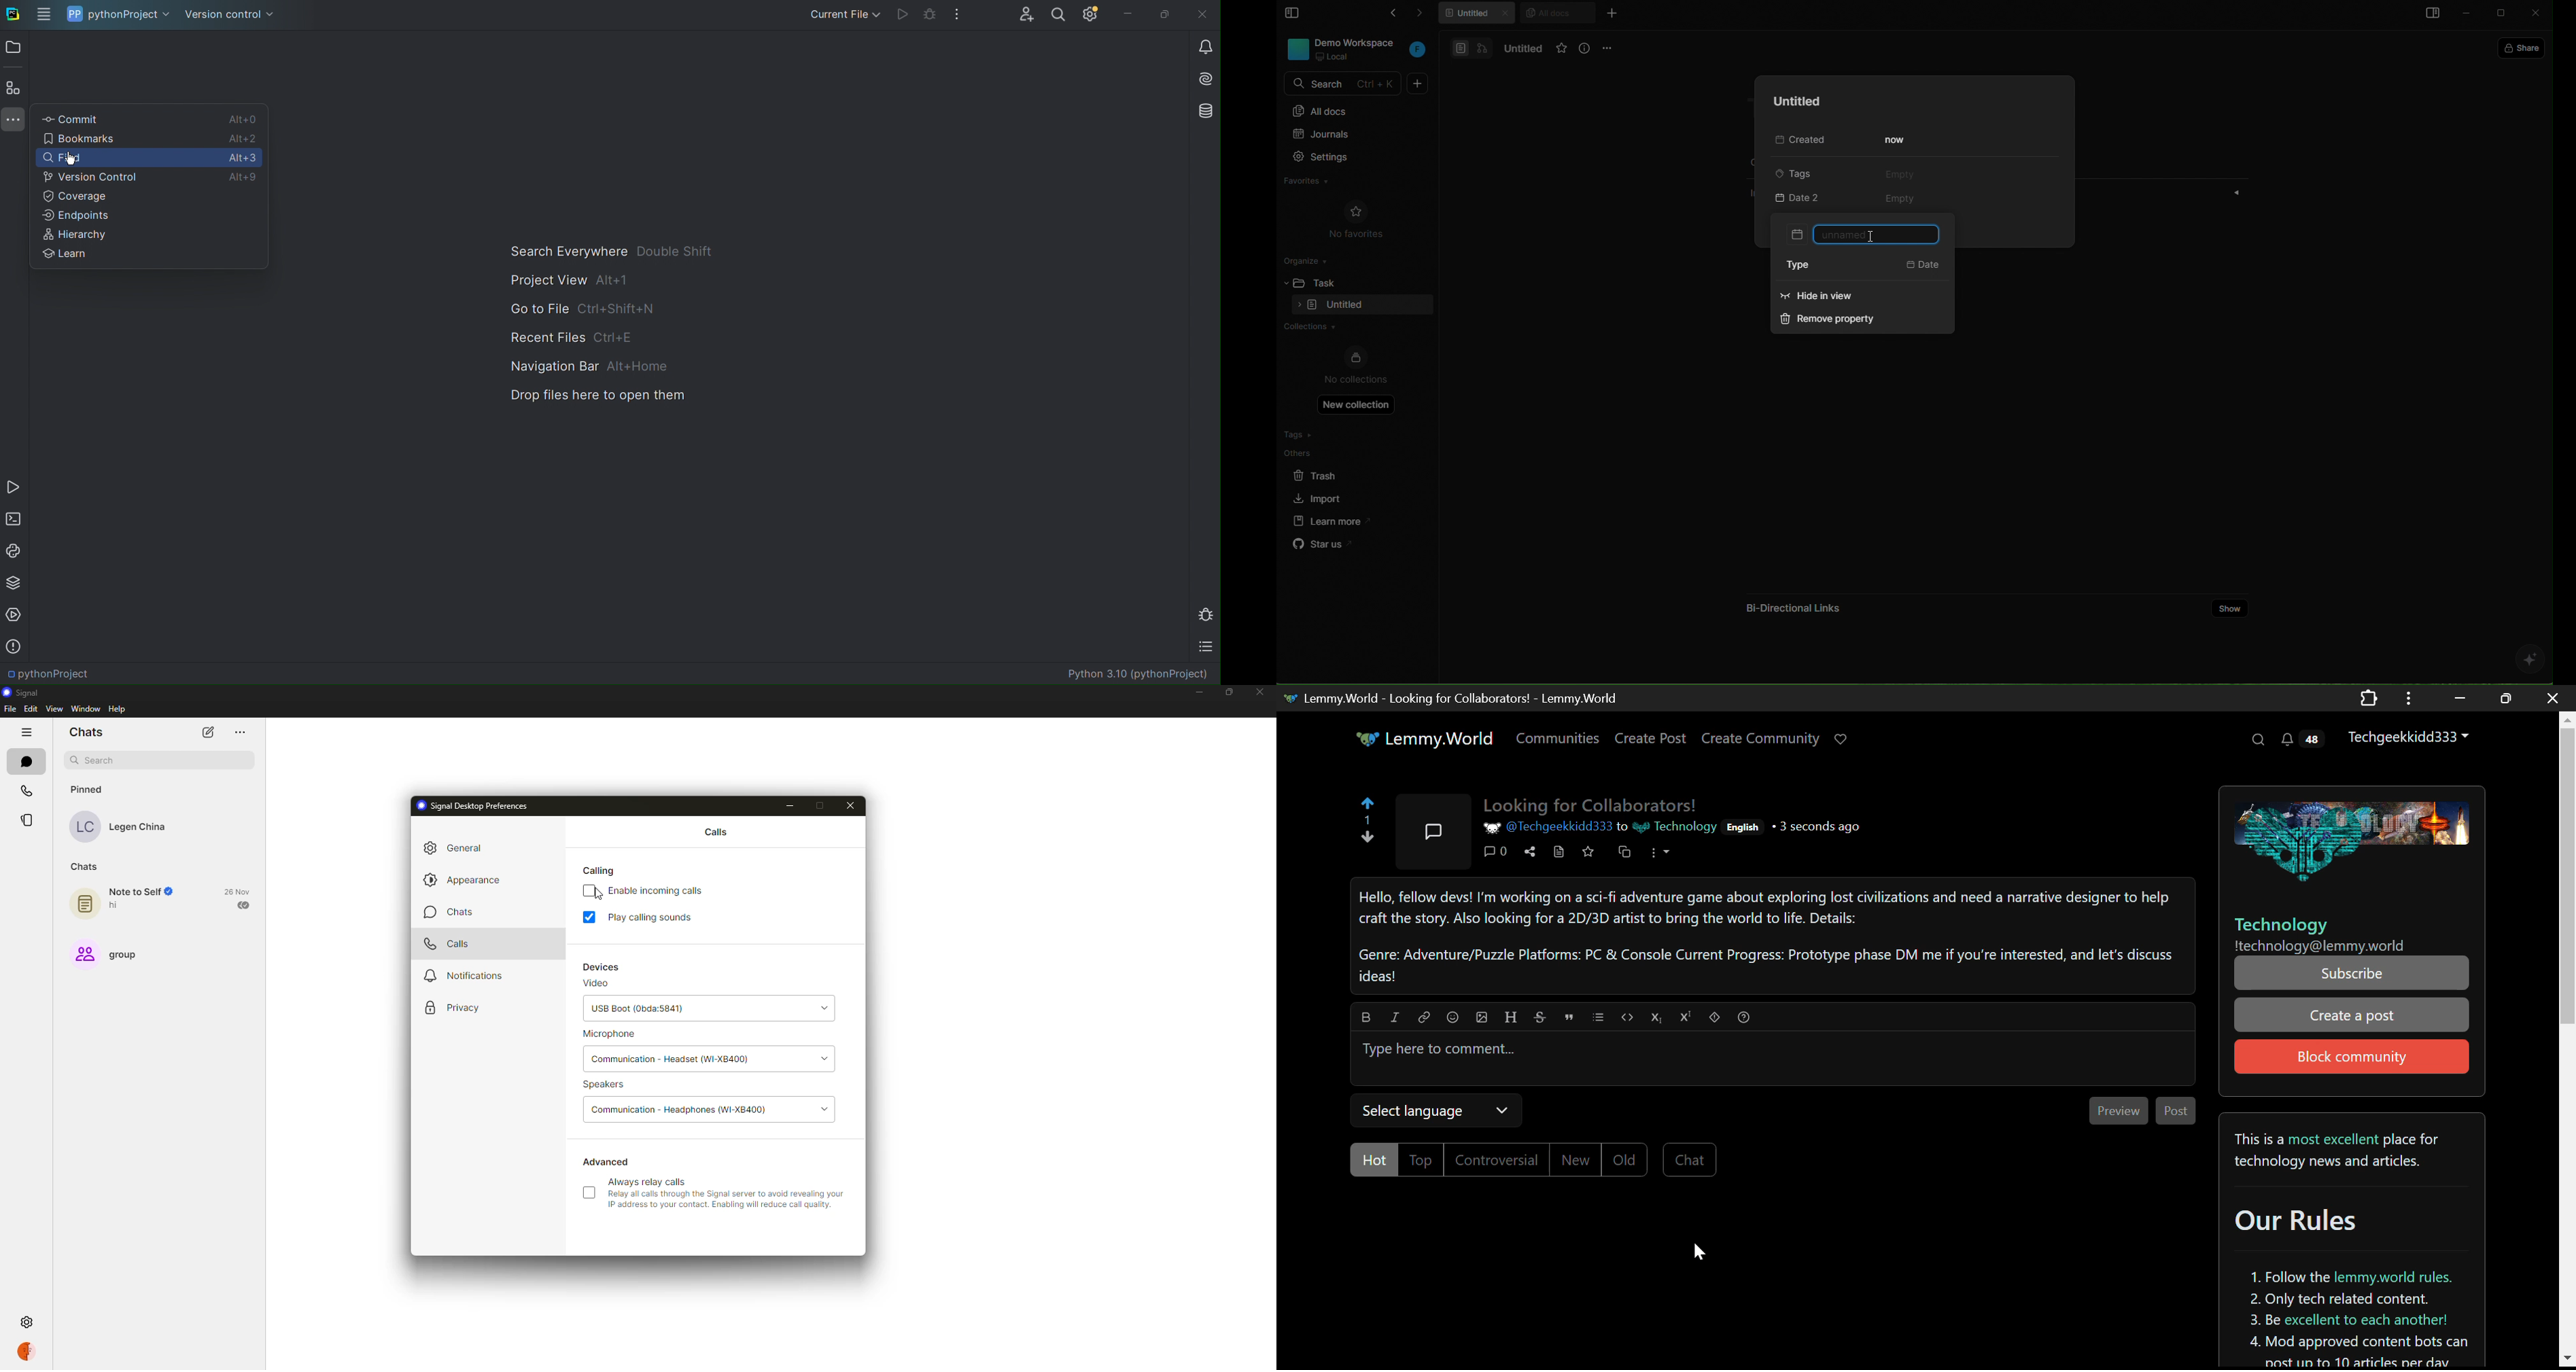 This screenshot has width=2576, height=1372. I want to click on disabled, so click(591, 890).